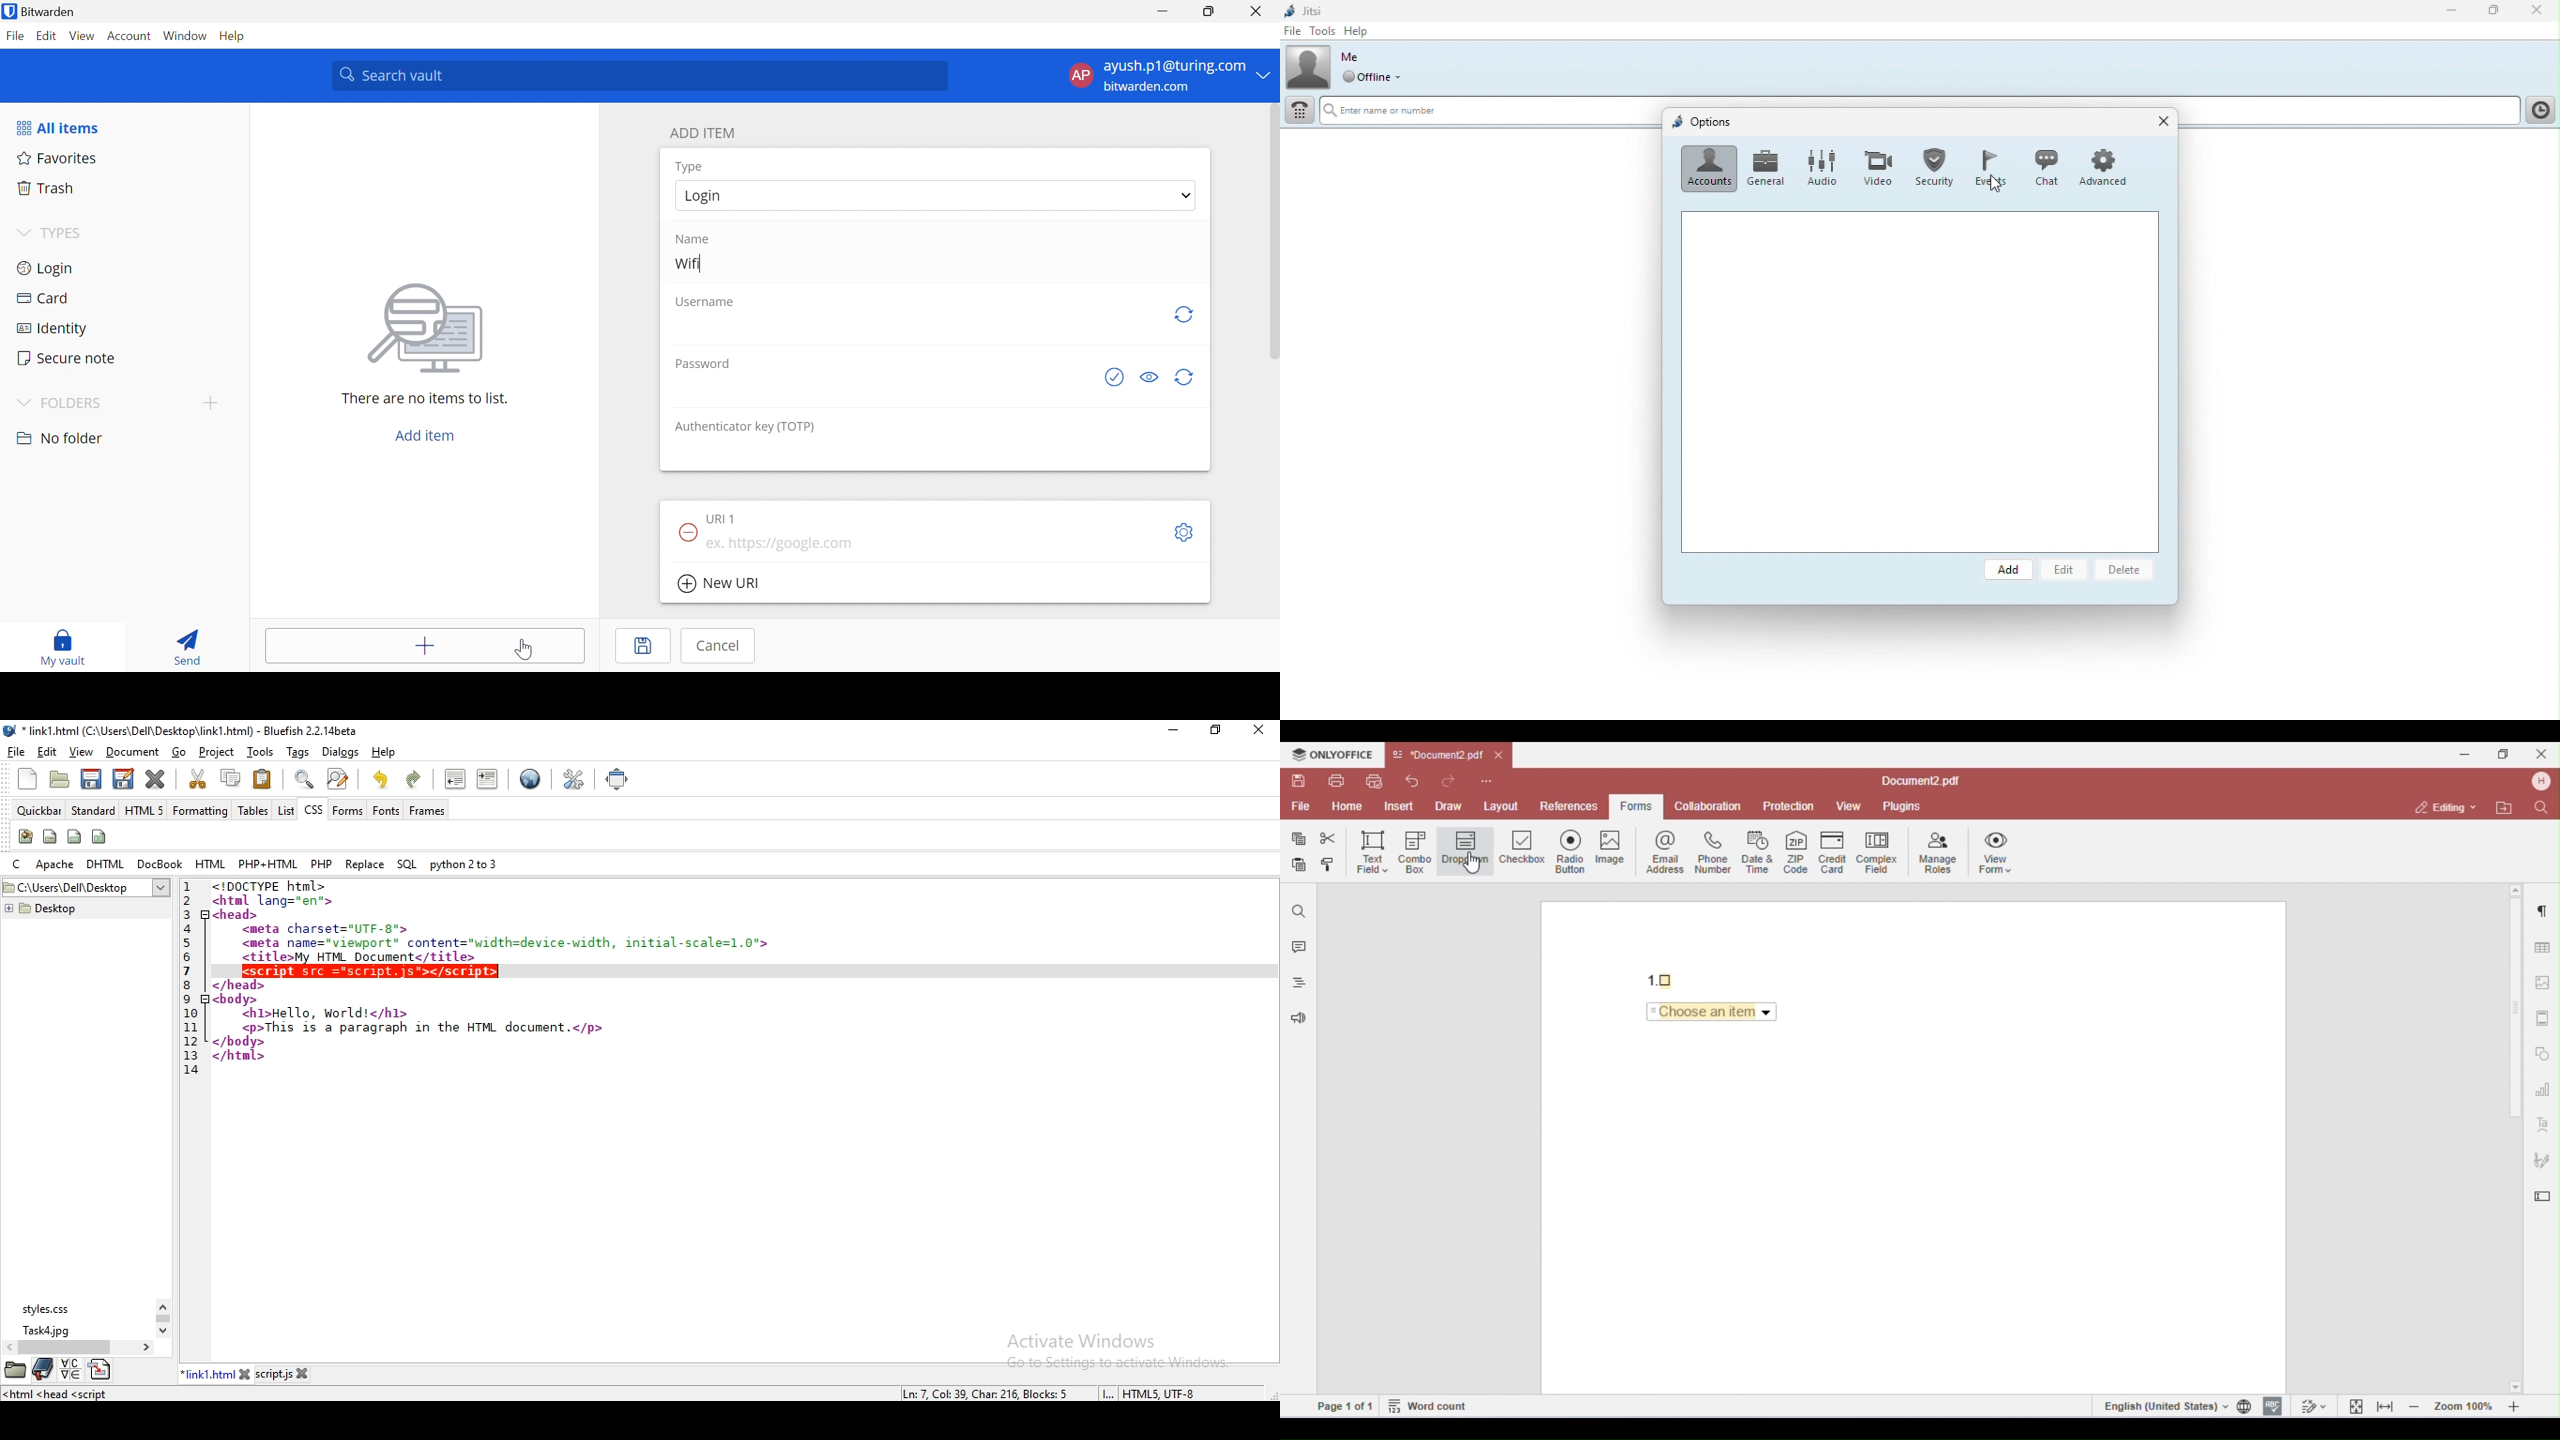  I want to click on URI 1, so click(723, 517).